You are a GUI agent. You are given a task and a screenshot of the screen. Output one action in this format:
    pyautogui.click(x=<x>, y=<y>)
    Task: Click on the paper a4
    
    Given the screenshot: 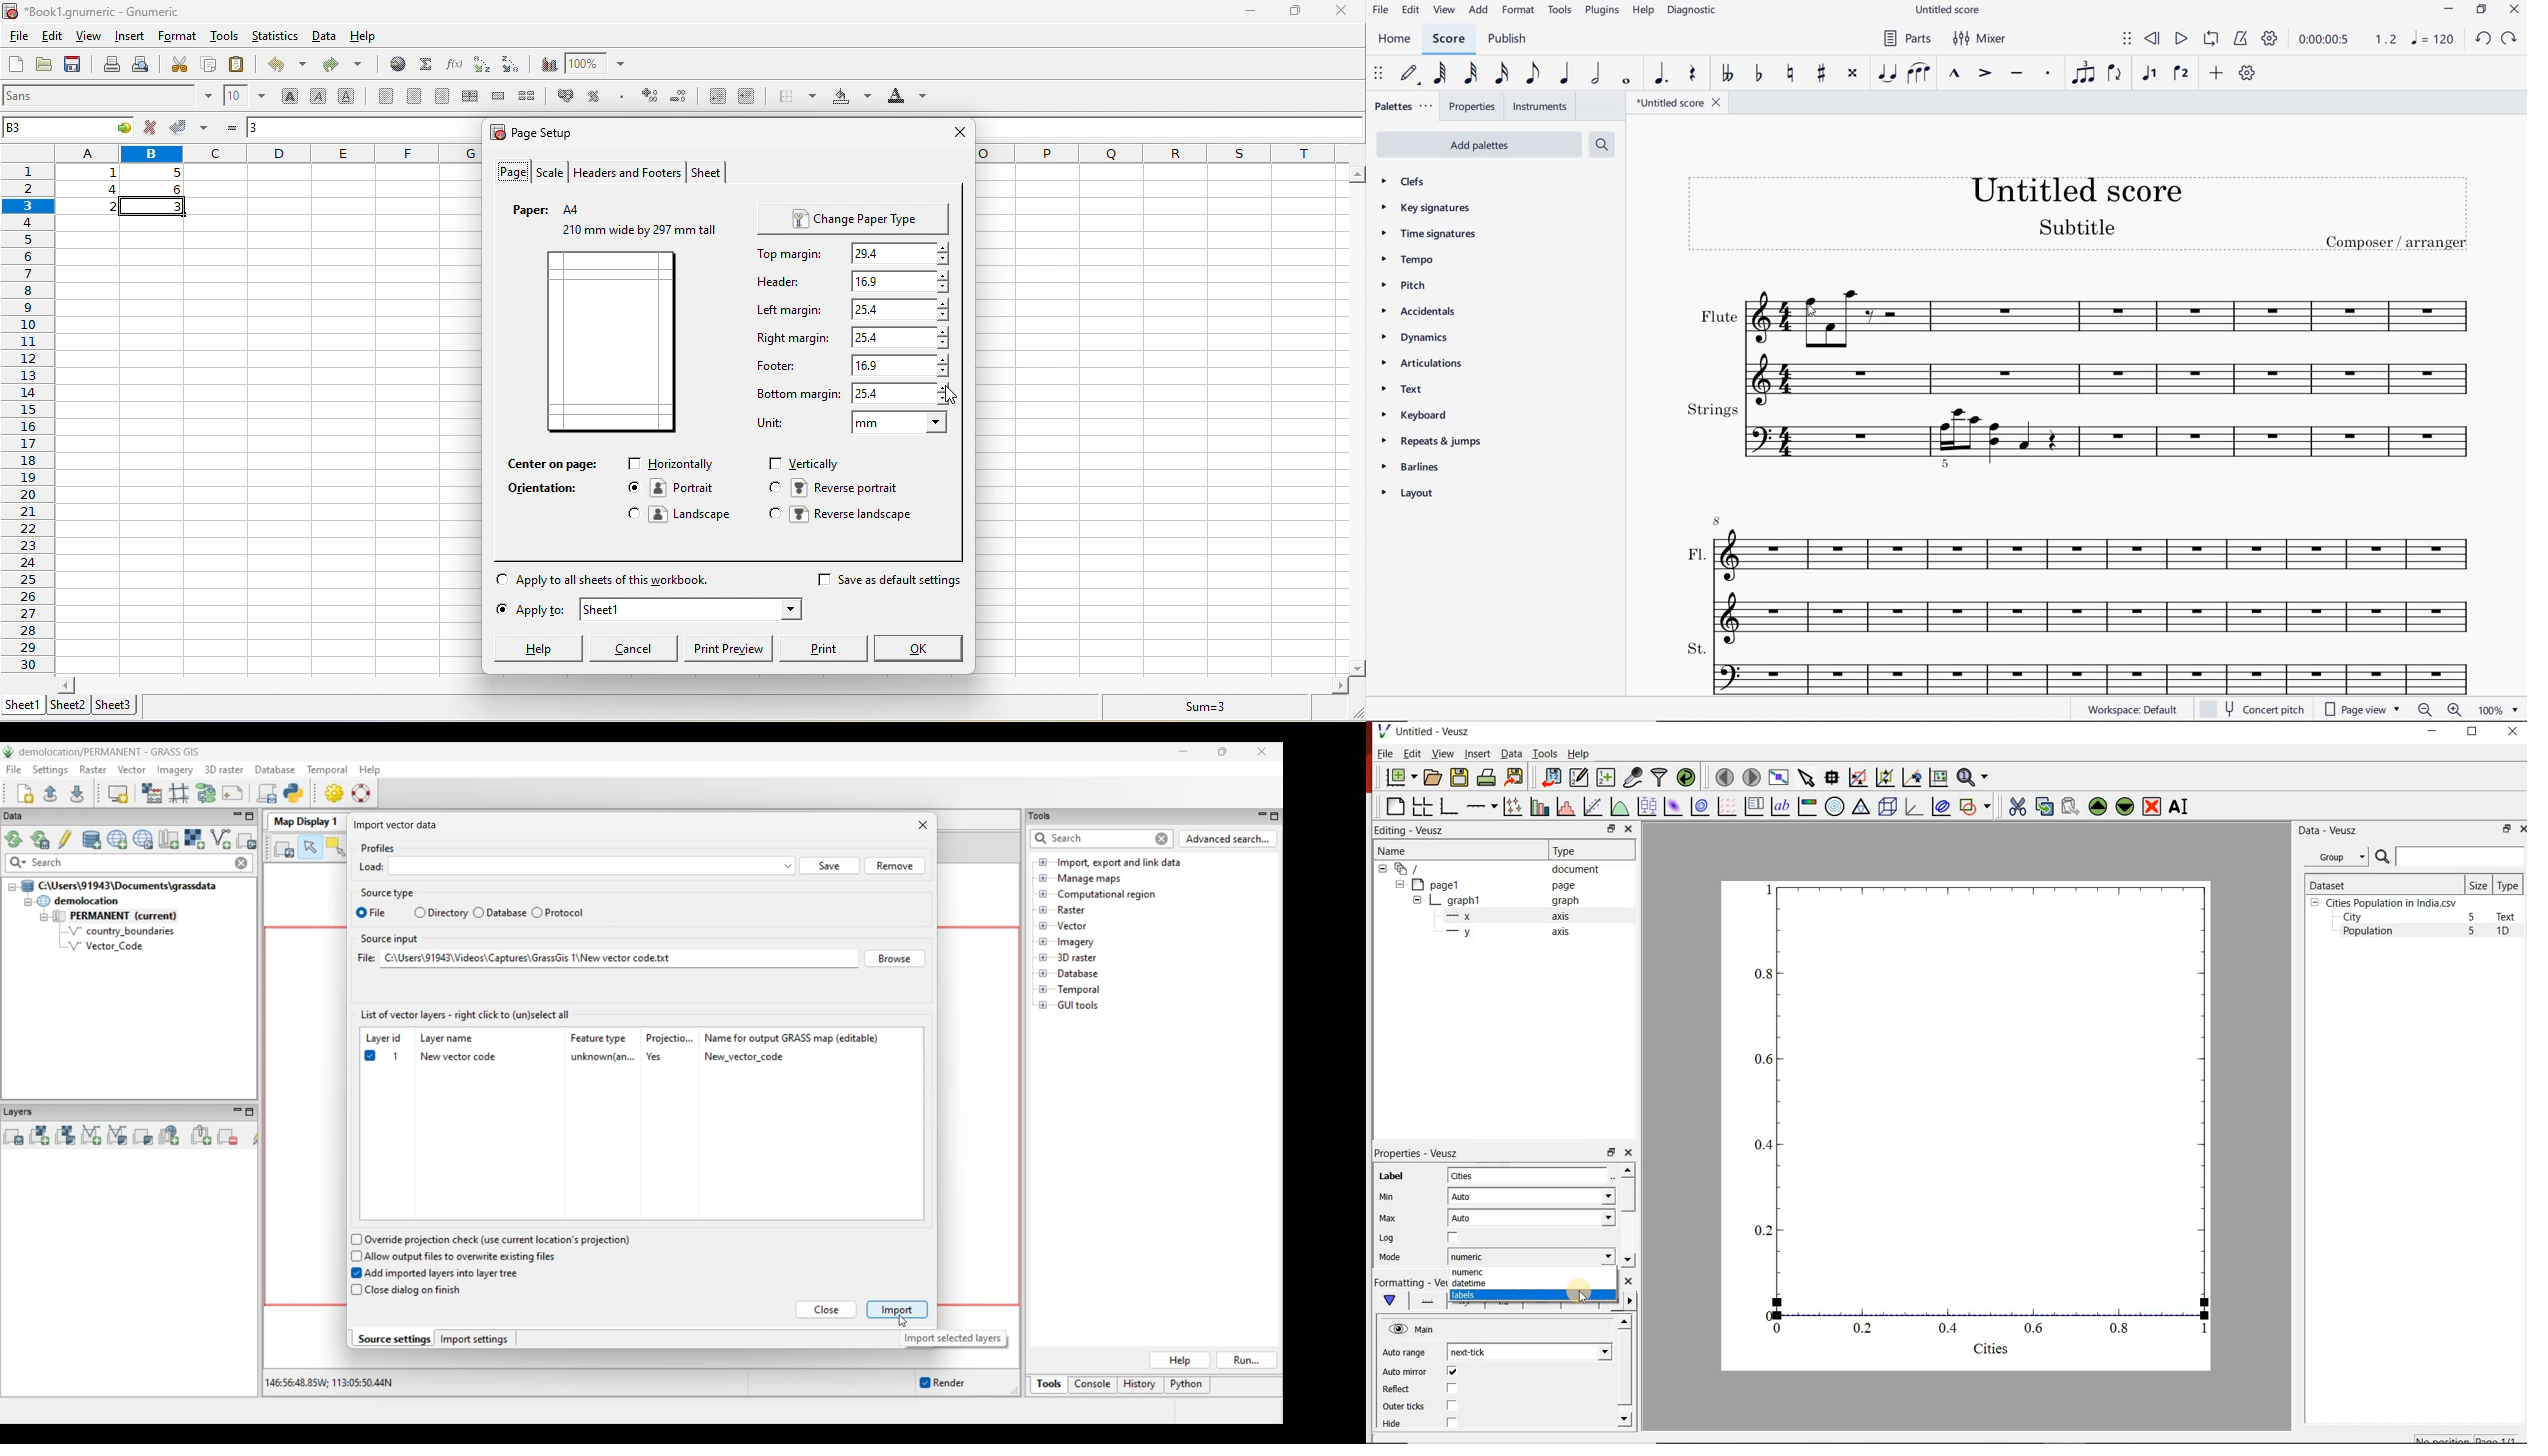 What is the action you would take?
    pyautogui.click(x=554, y=208)
    